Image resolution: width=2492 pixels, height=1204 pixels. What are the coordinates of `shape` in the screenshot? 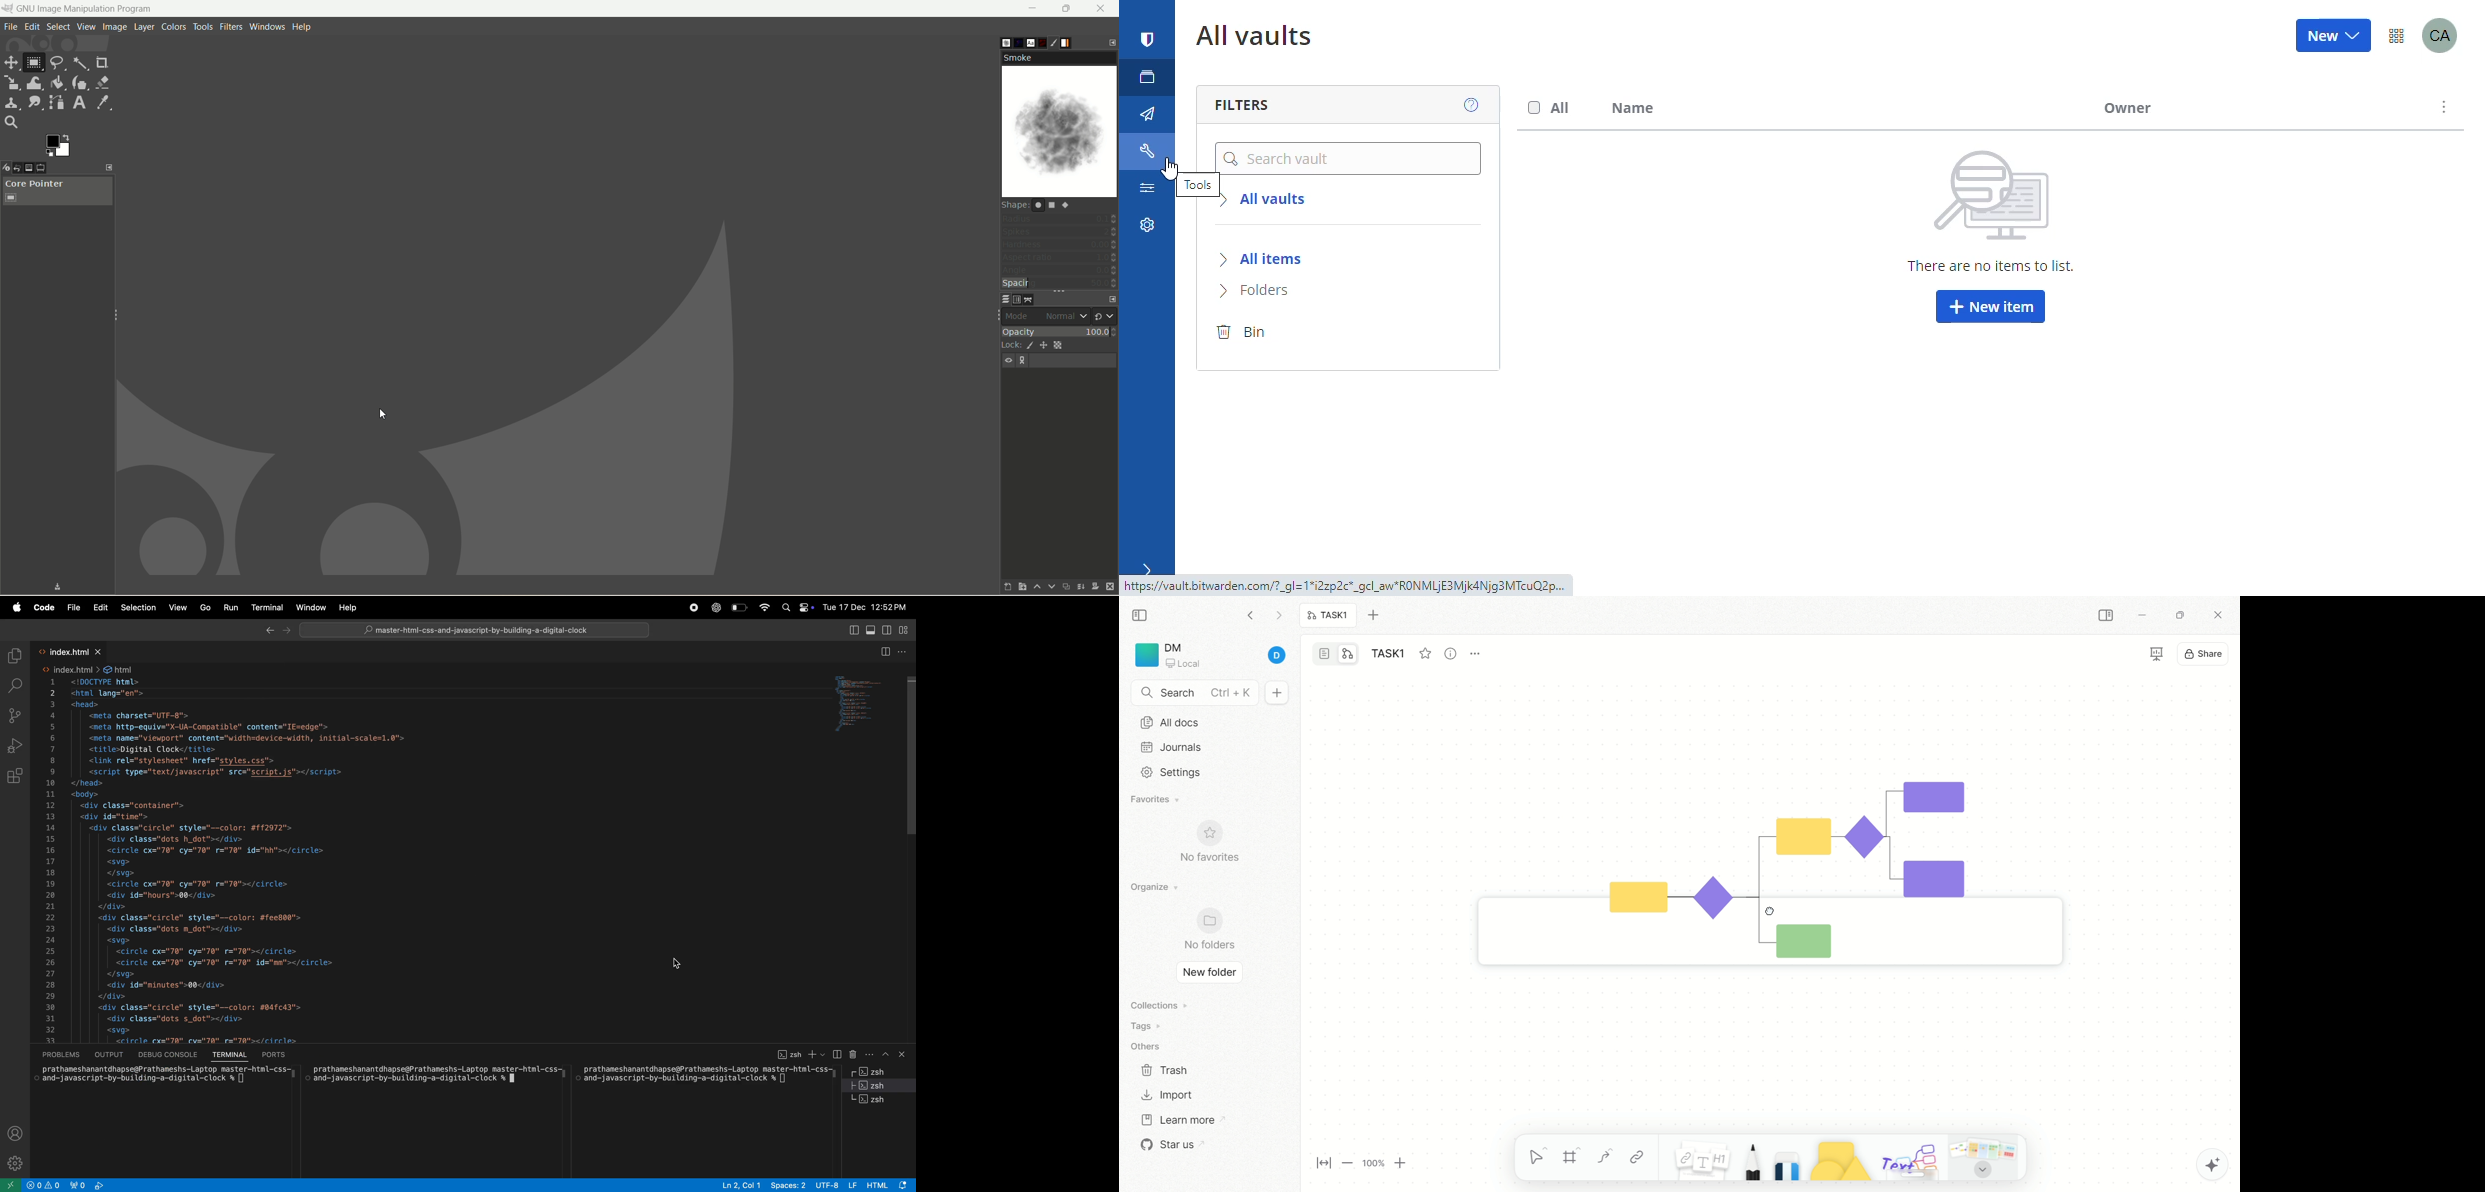 It's located at (1042, 205).